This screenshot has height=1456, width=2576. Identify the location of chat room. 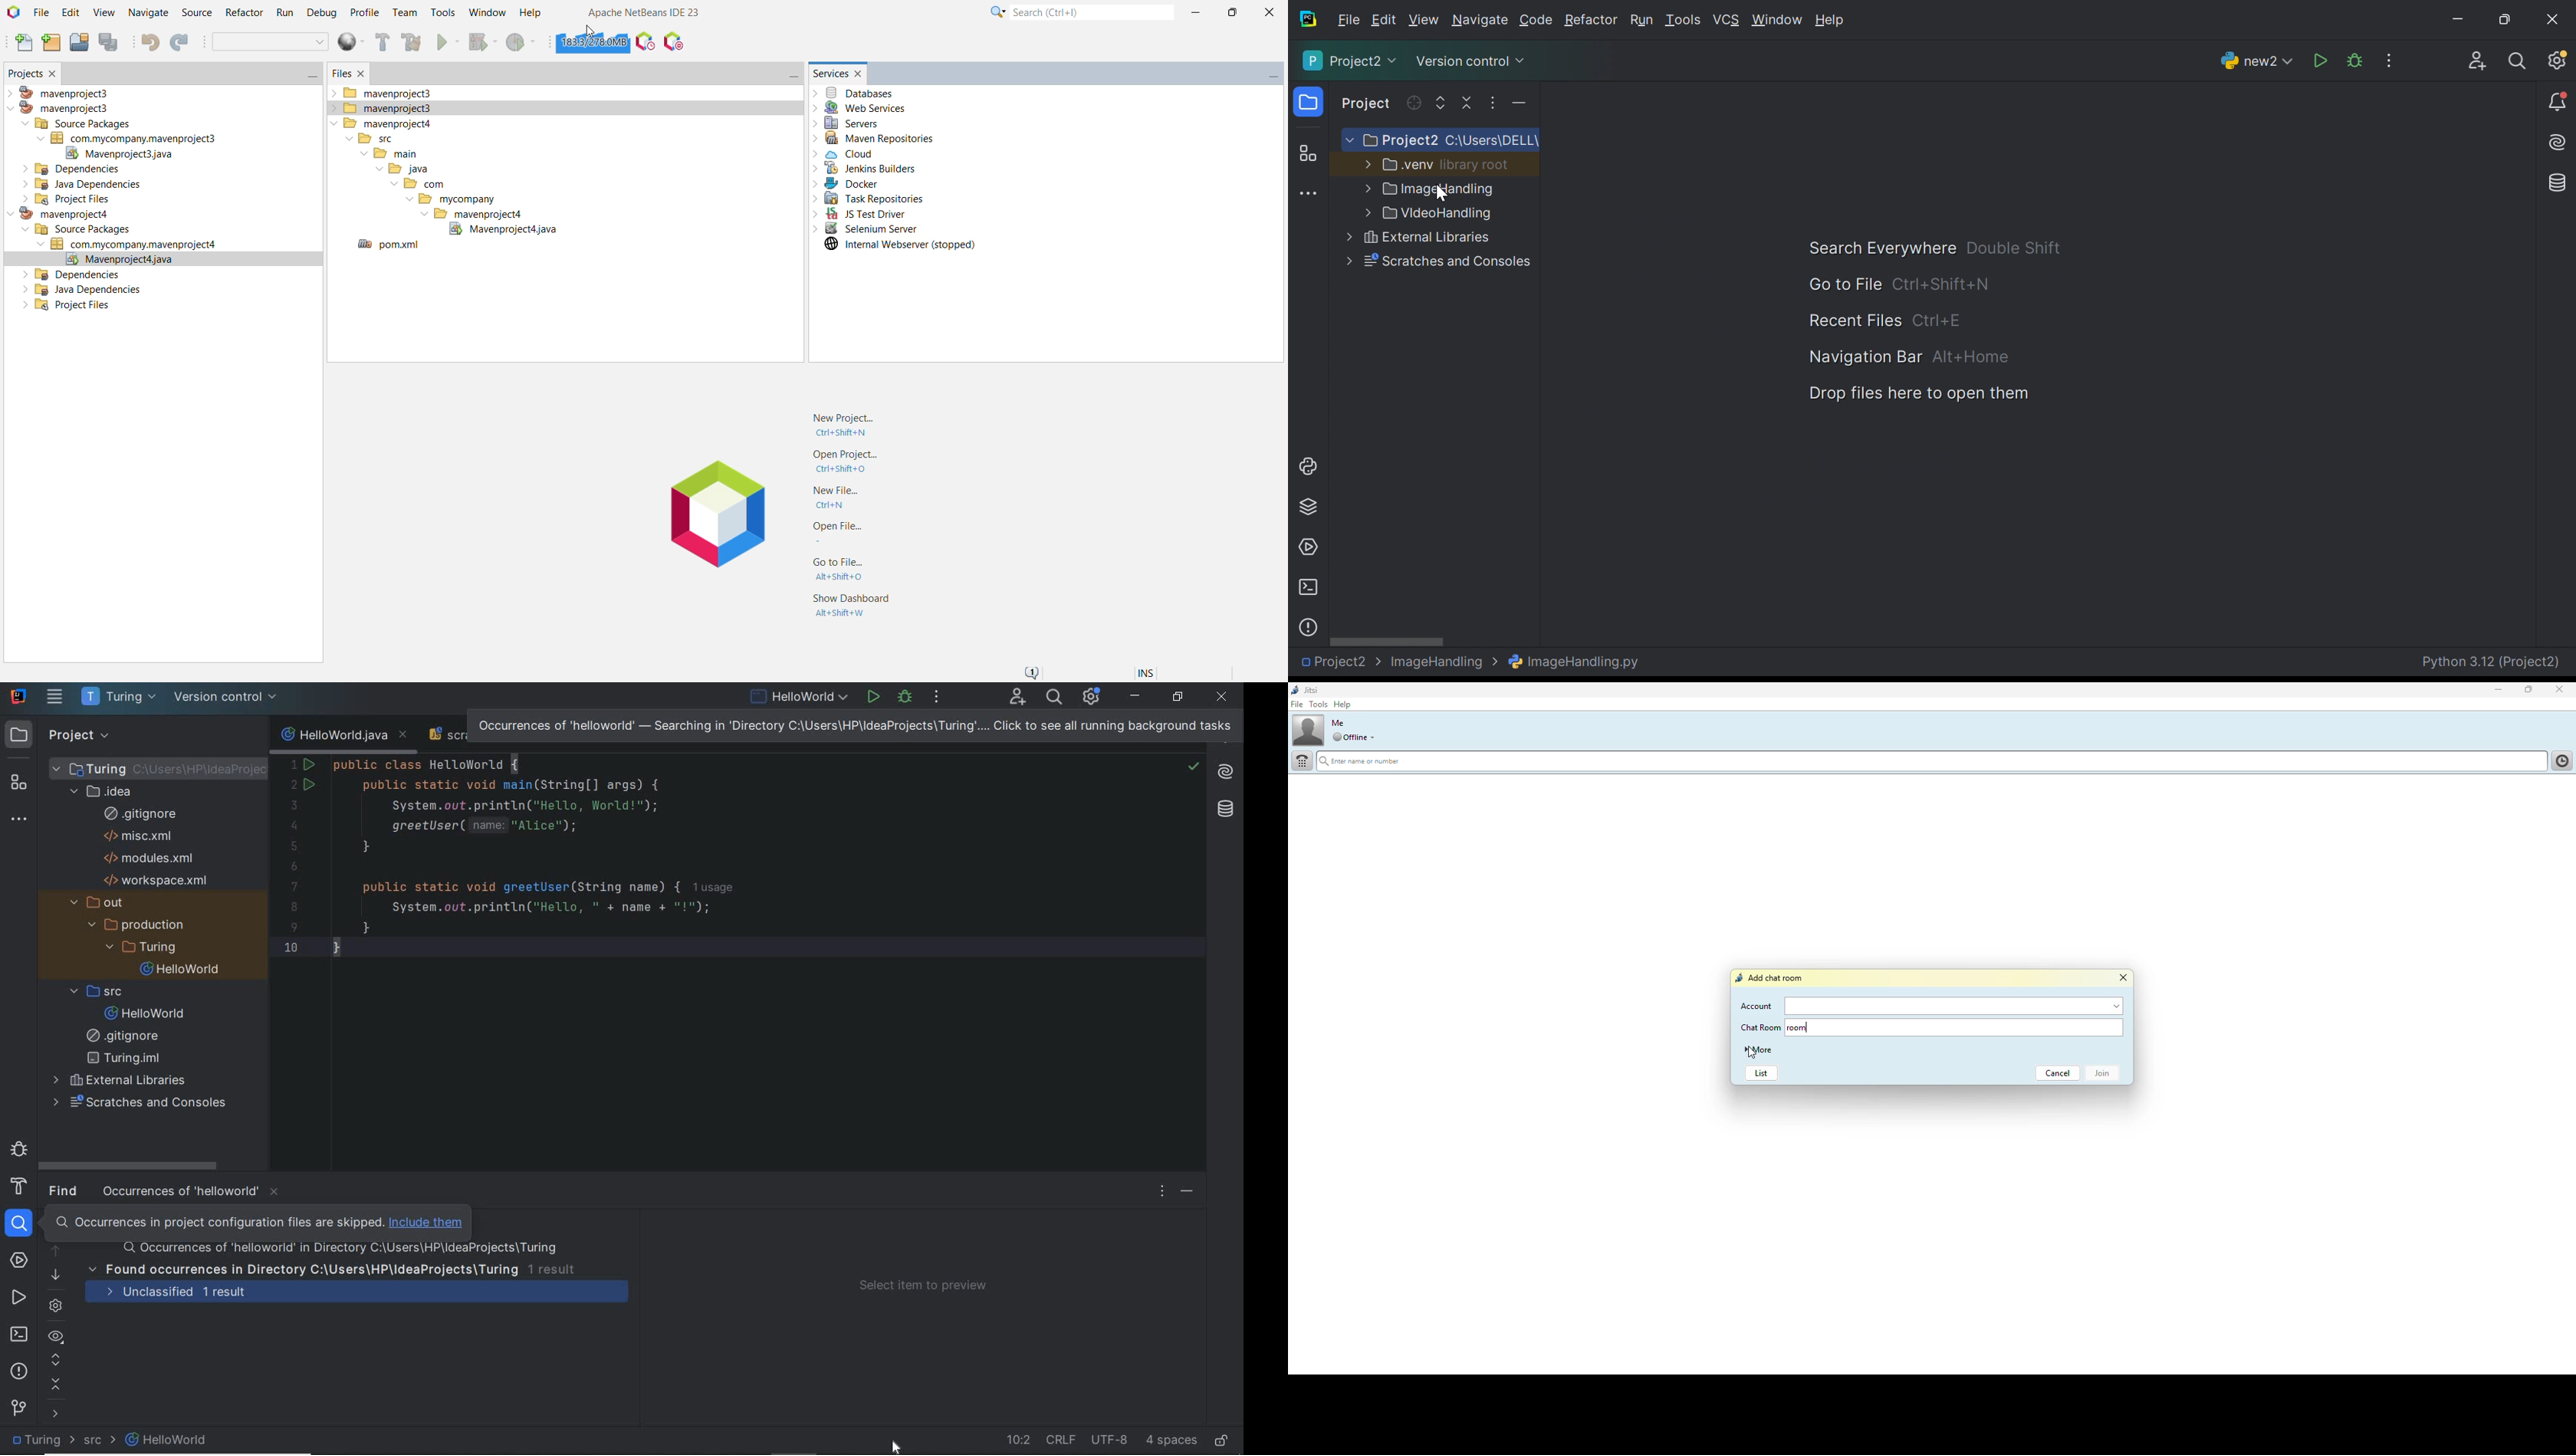
(1976, 1028).